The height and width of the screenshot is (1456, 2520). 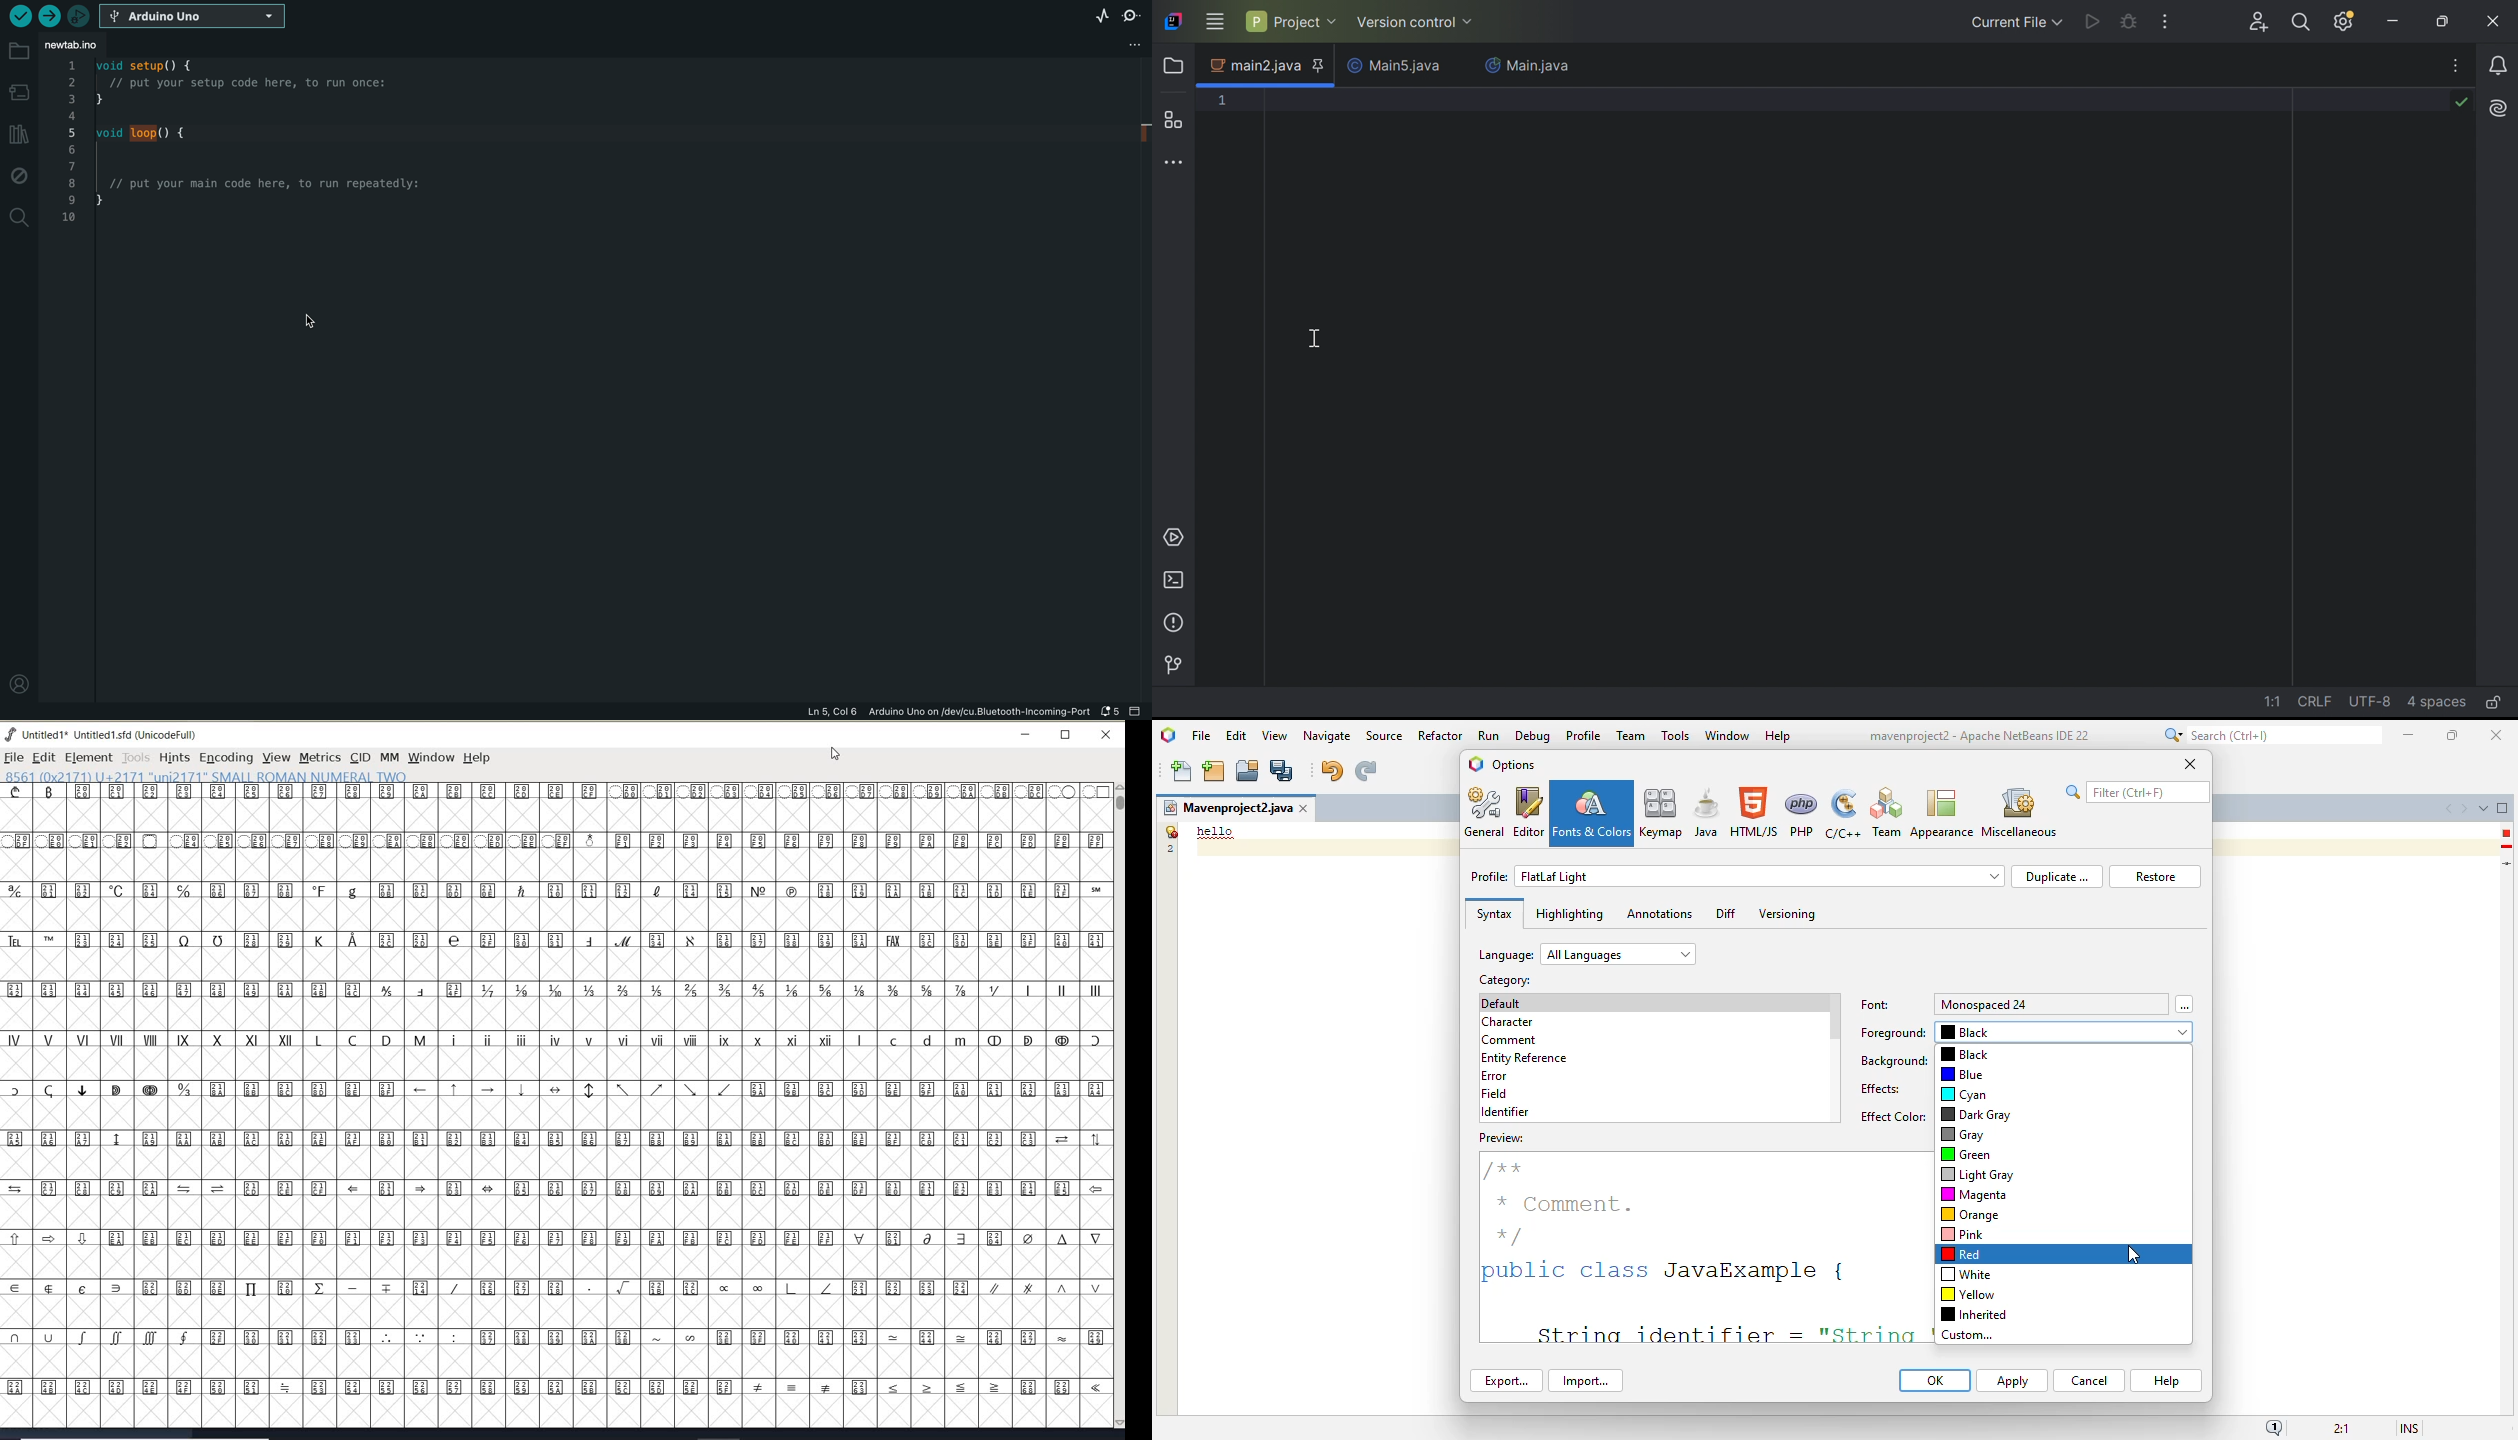 I want to click on libraries manager, so click(x=17, y=134).